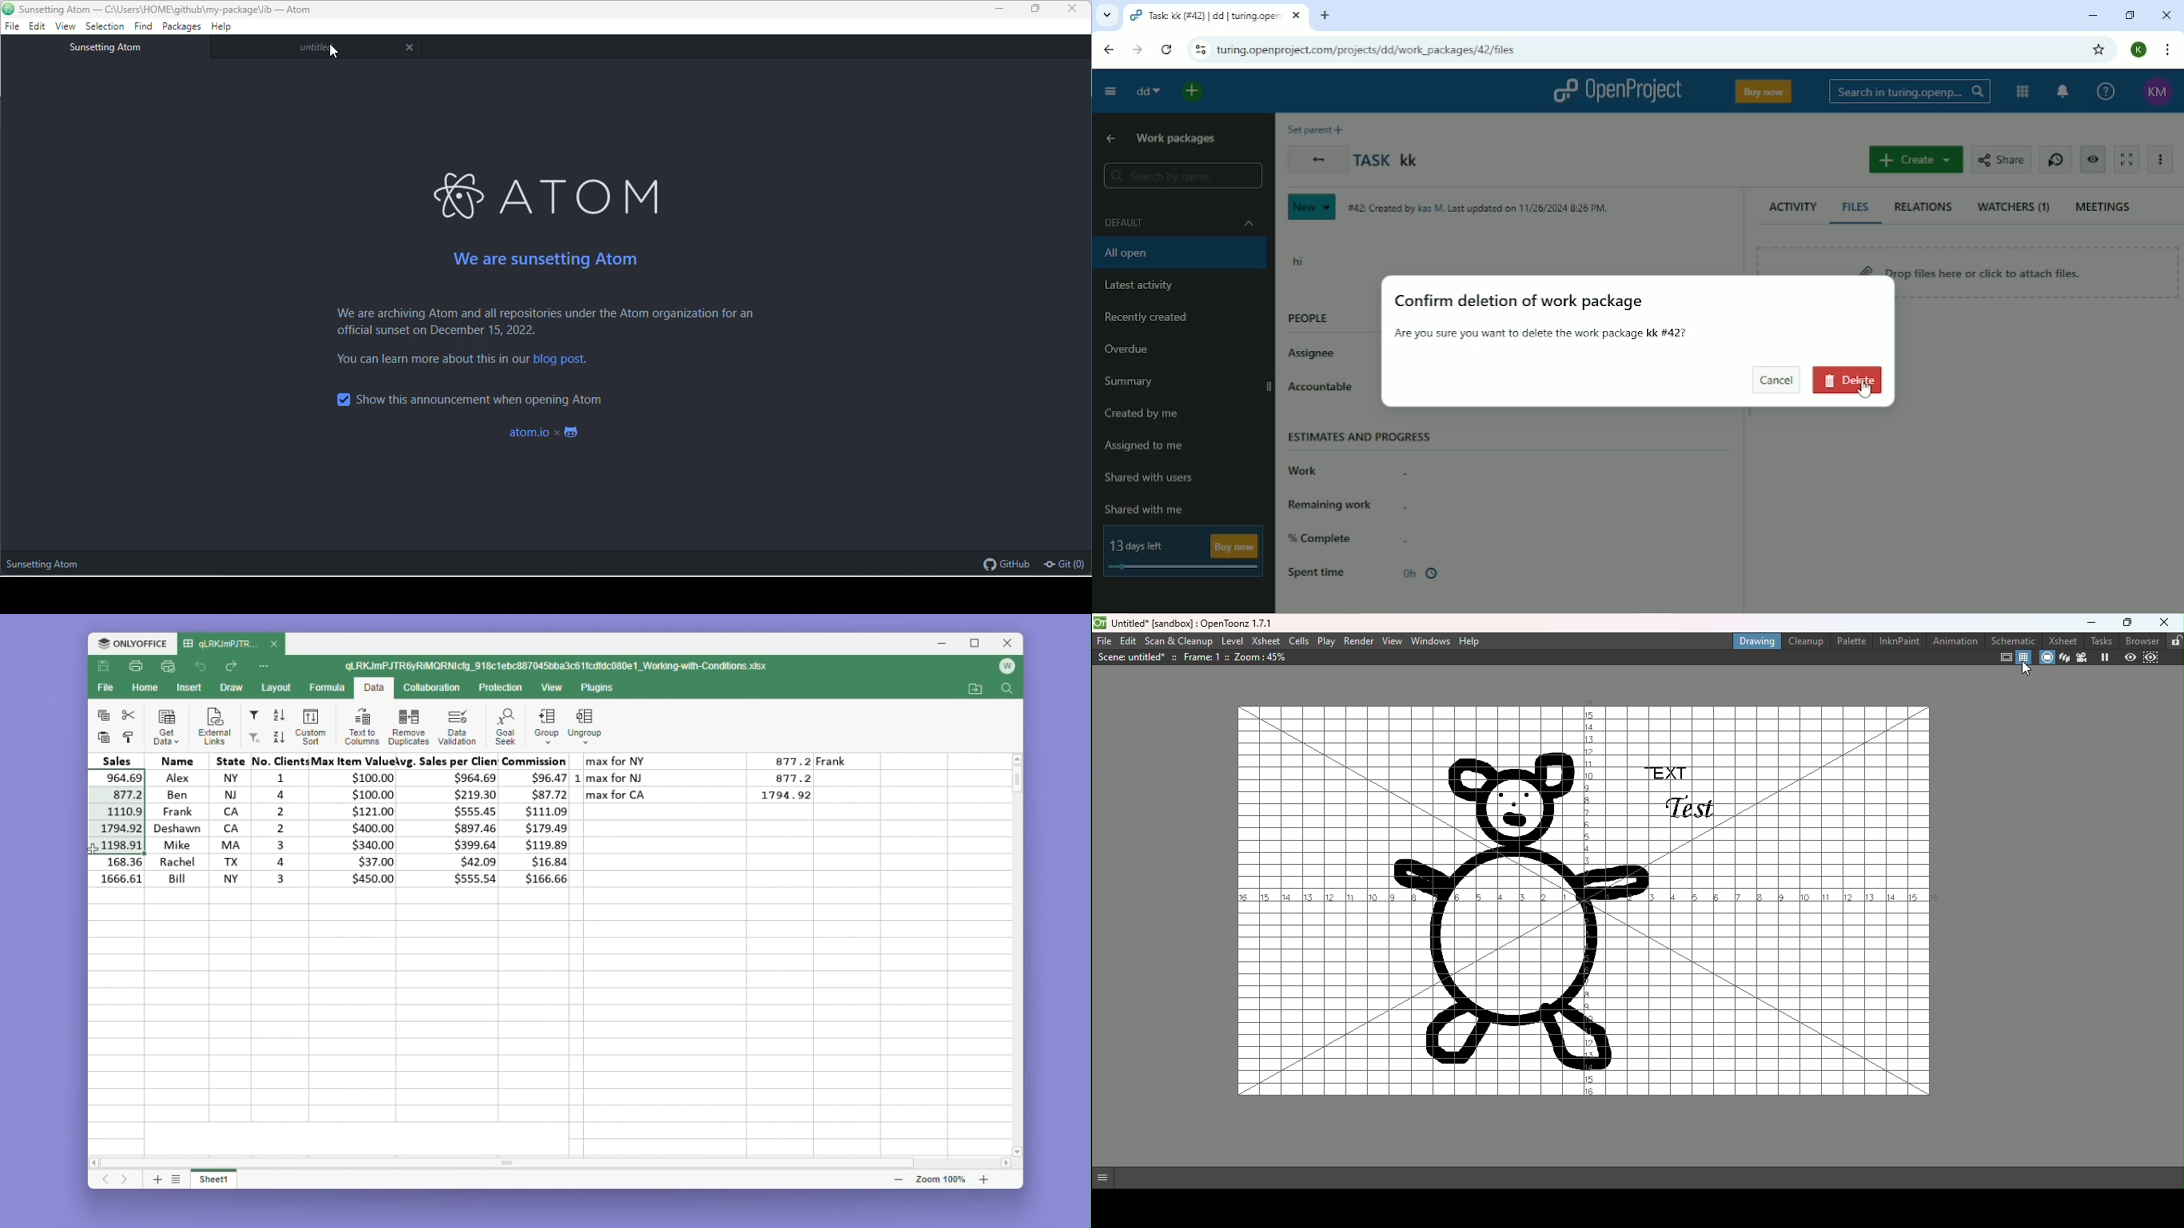 The height and width of the screenshot is (1232, 2184). Describe the element at coordinates (1129, 382) in the screenshot. I see `Summary` at that location.